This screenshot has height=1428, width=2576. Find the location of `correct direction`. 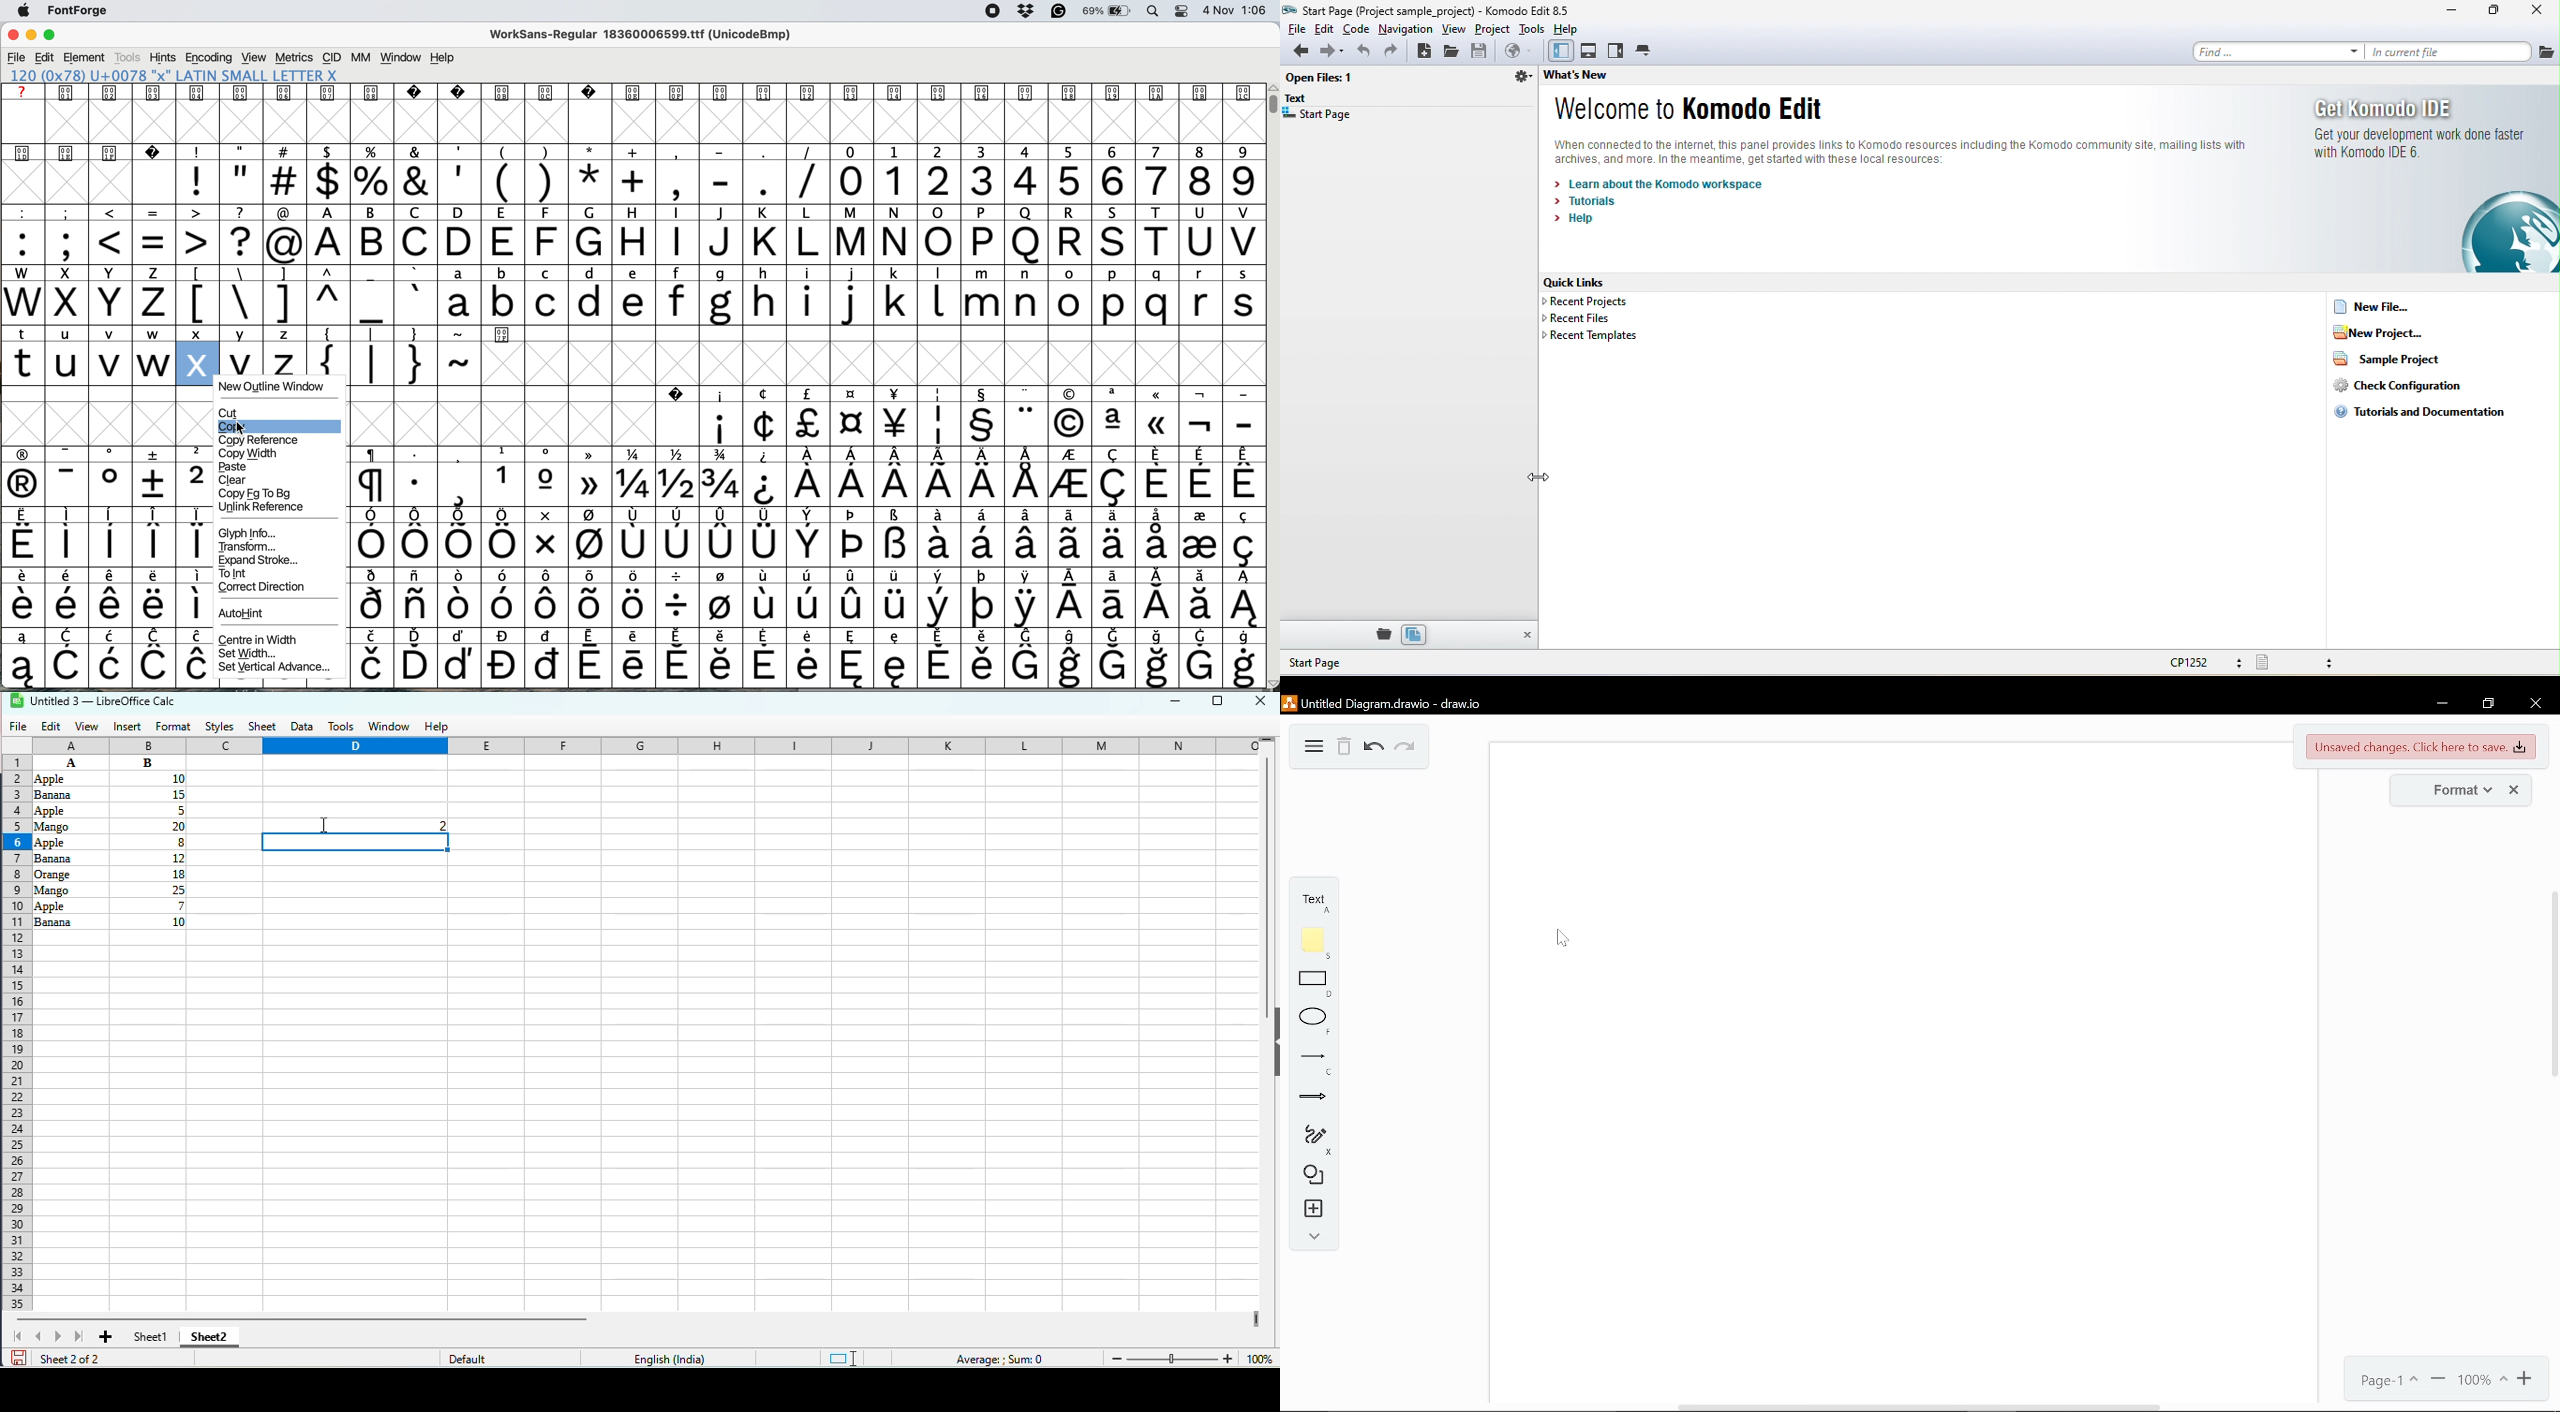

correct direction is located at coordinates (262, 589).